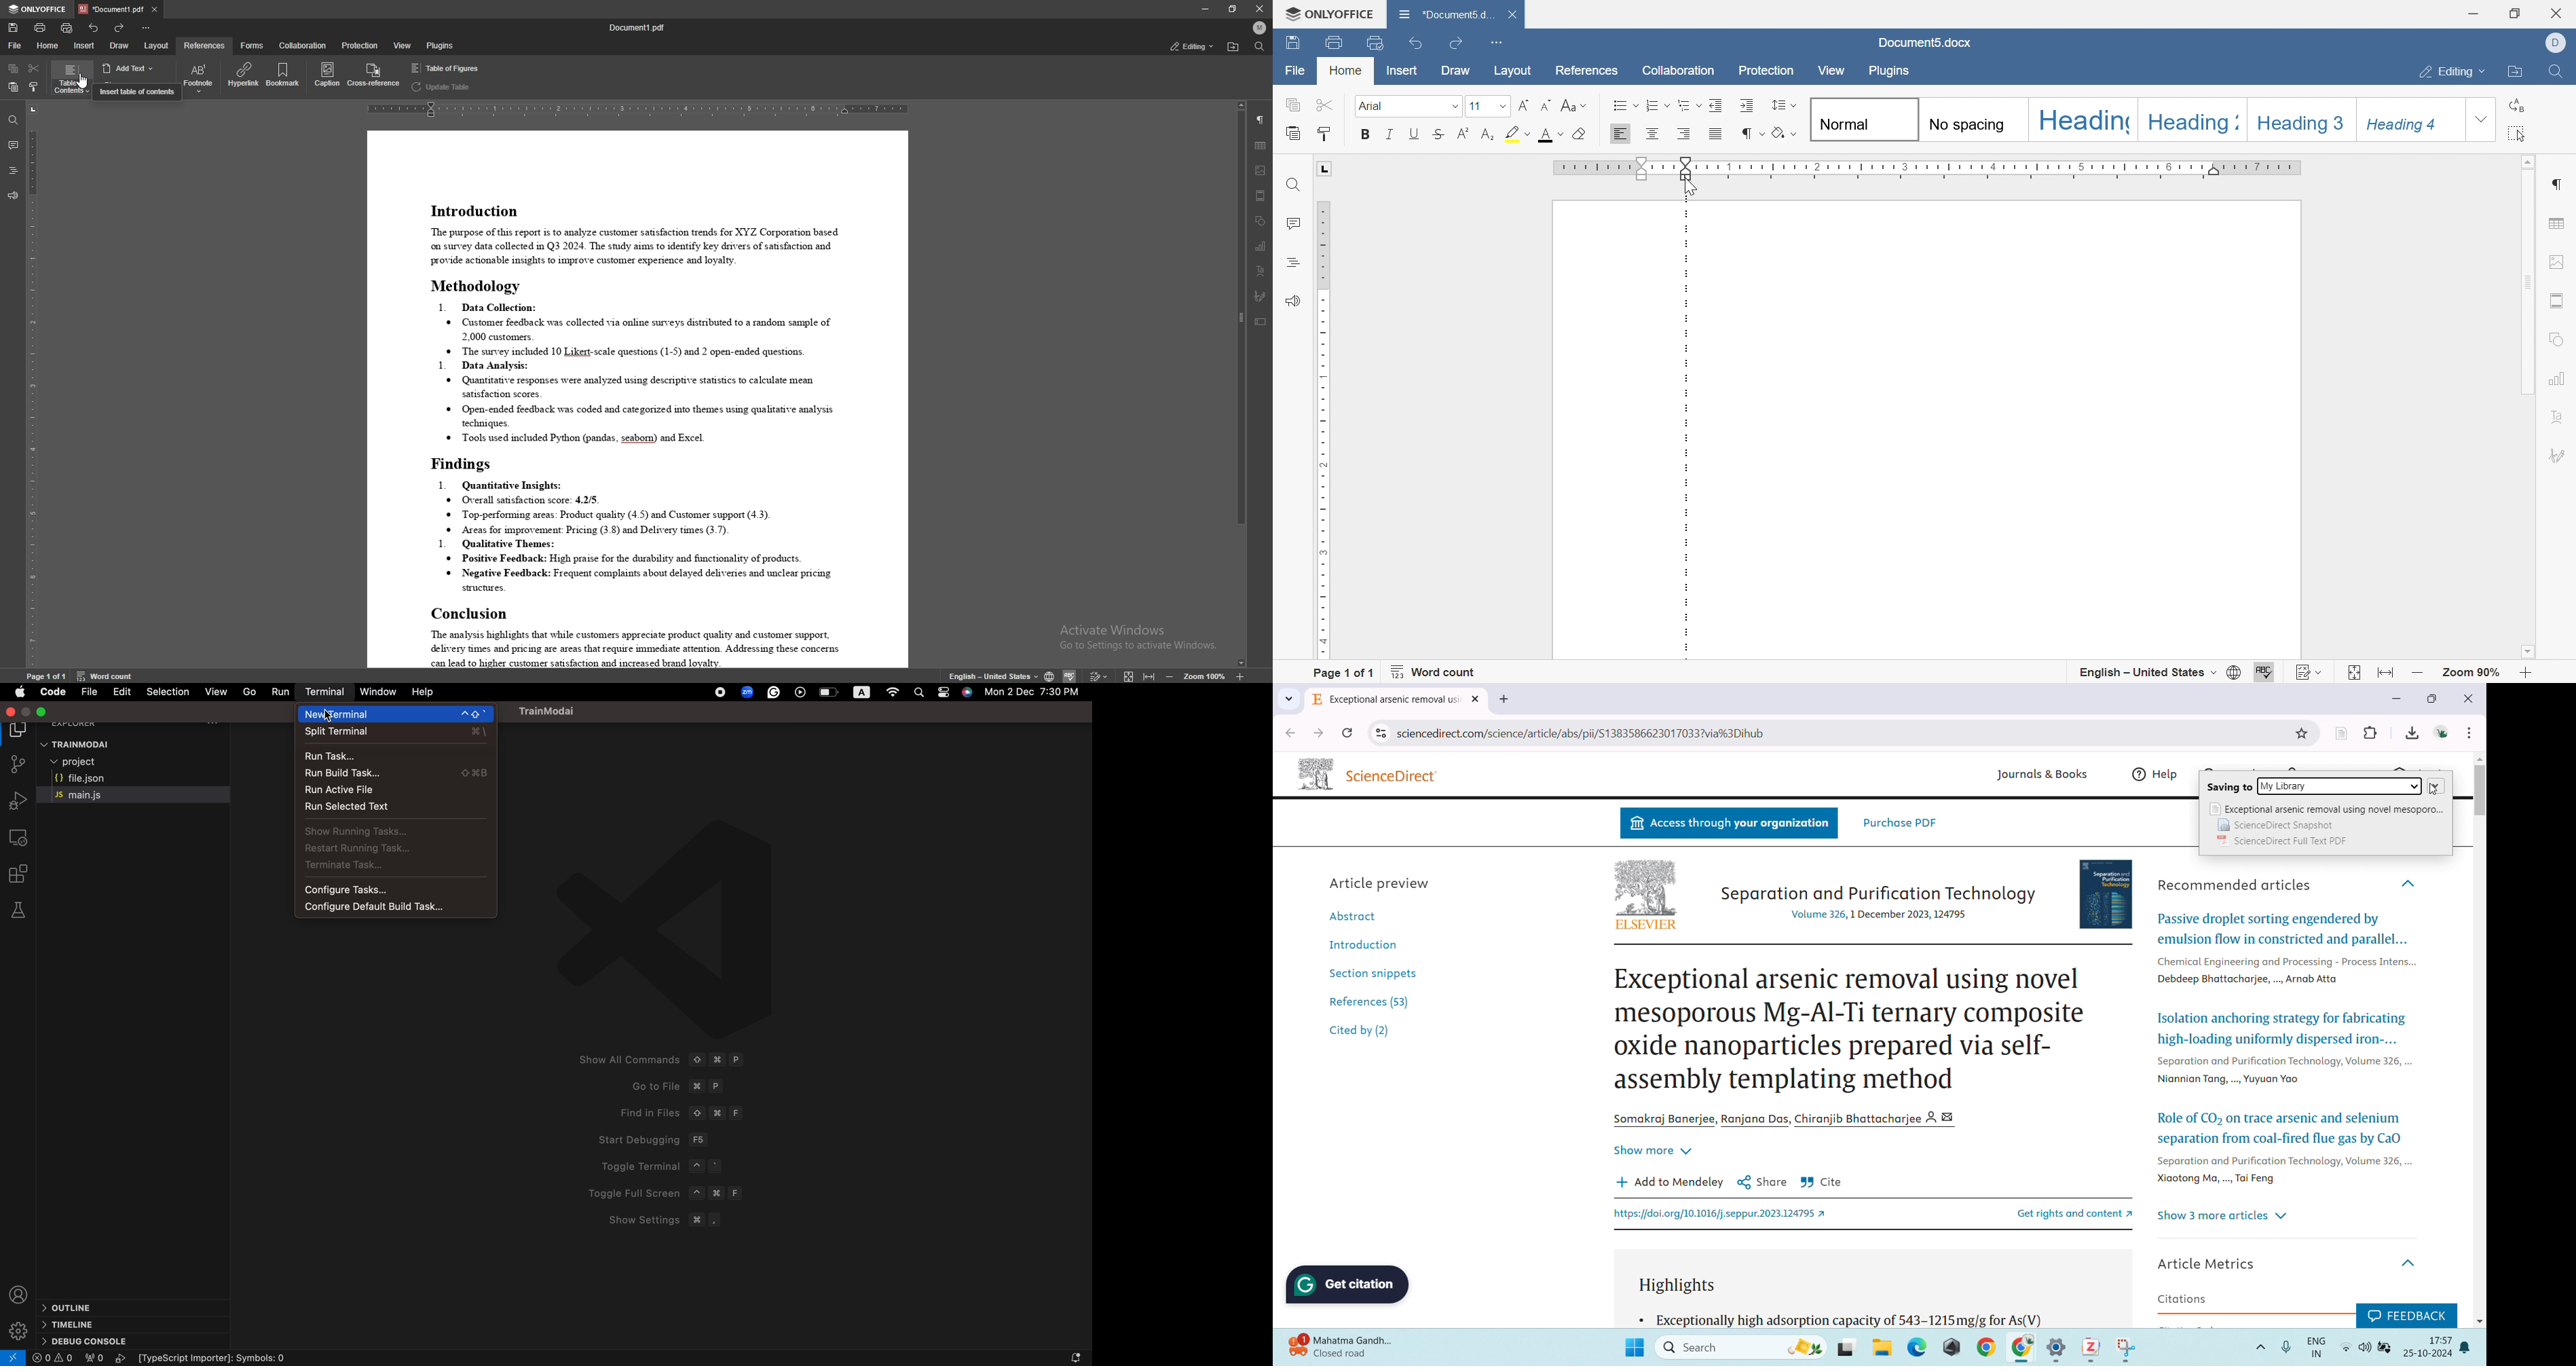  Describe the element at coordinates (1454, 107) in the screenshot. I see `drop down` at that location.